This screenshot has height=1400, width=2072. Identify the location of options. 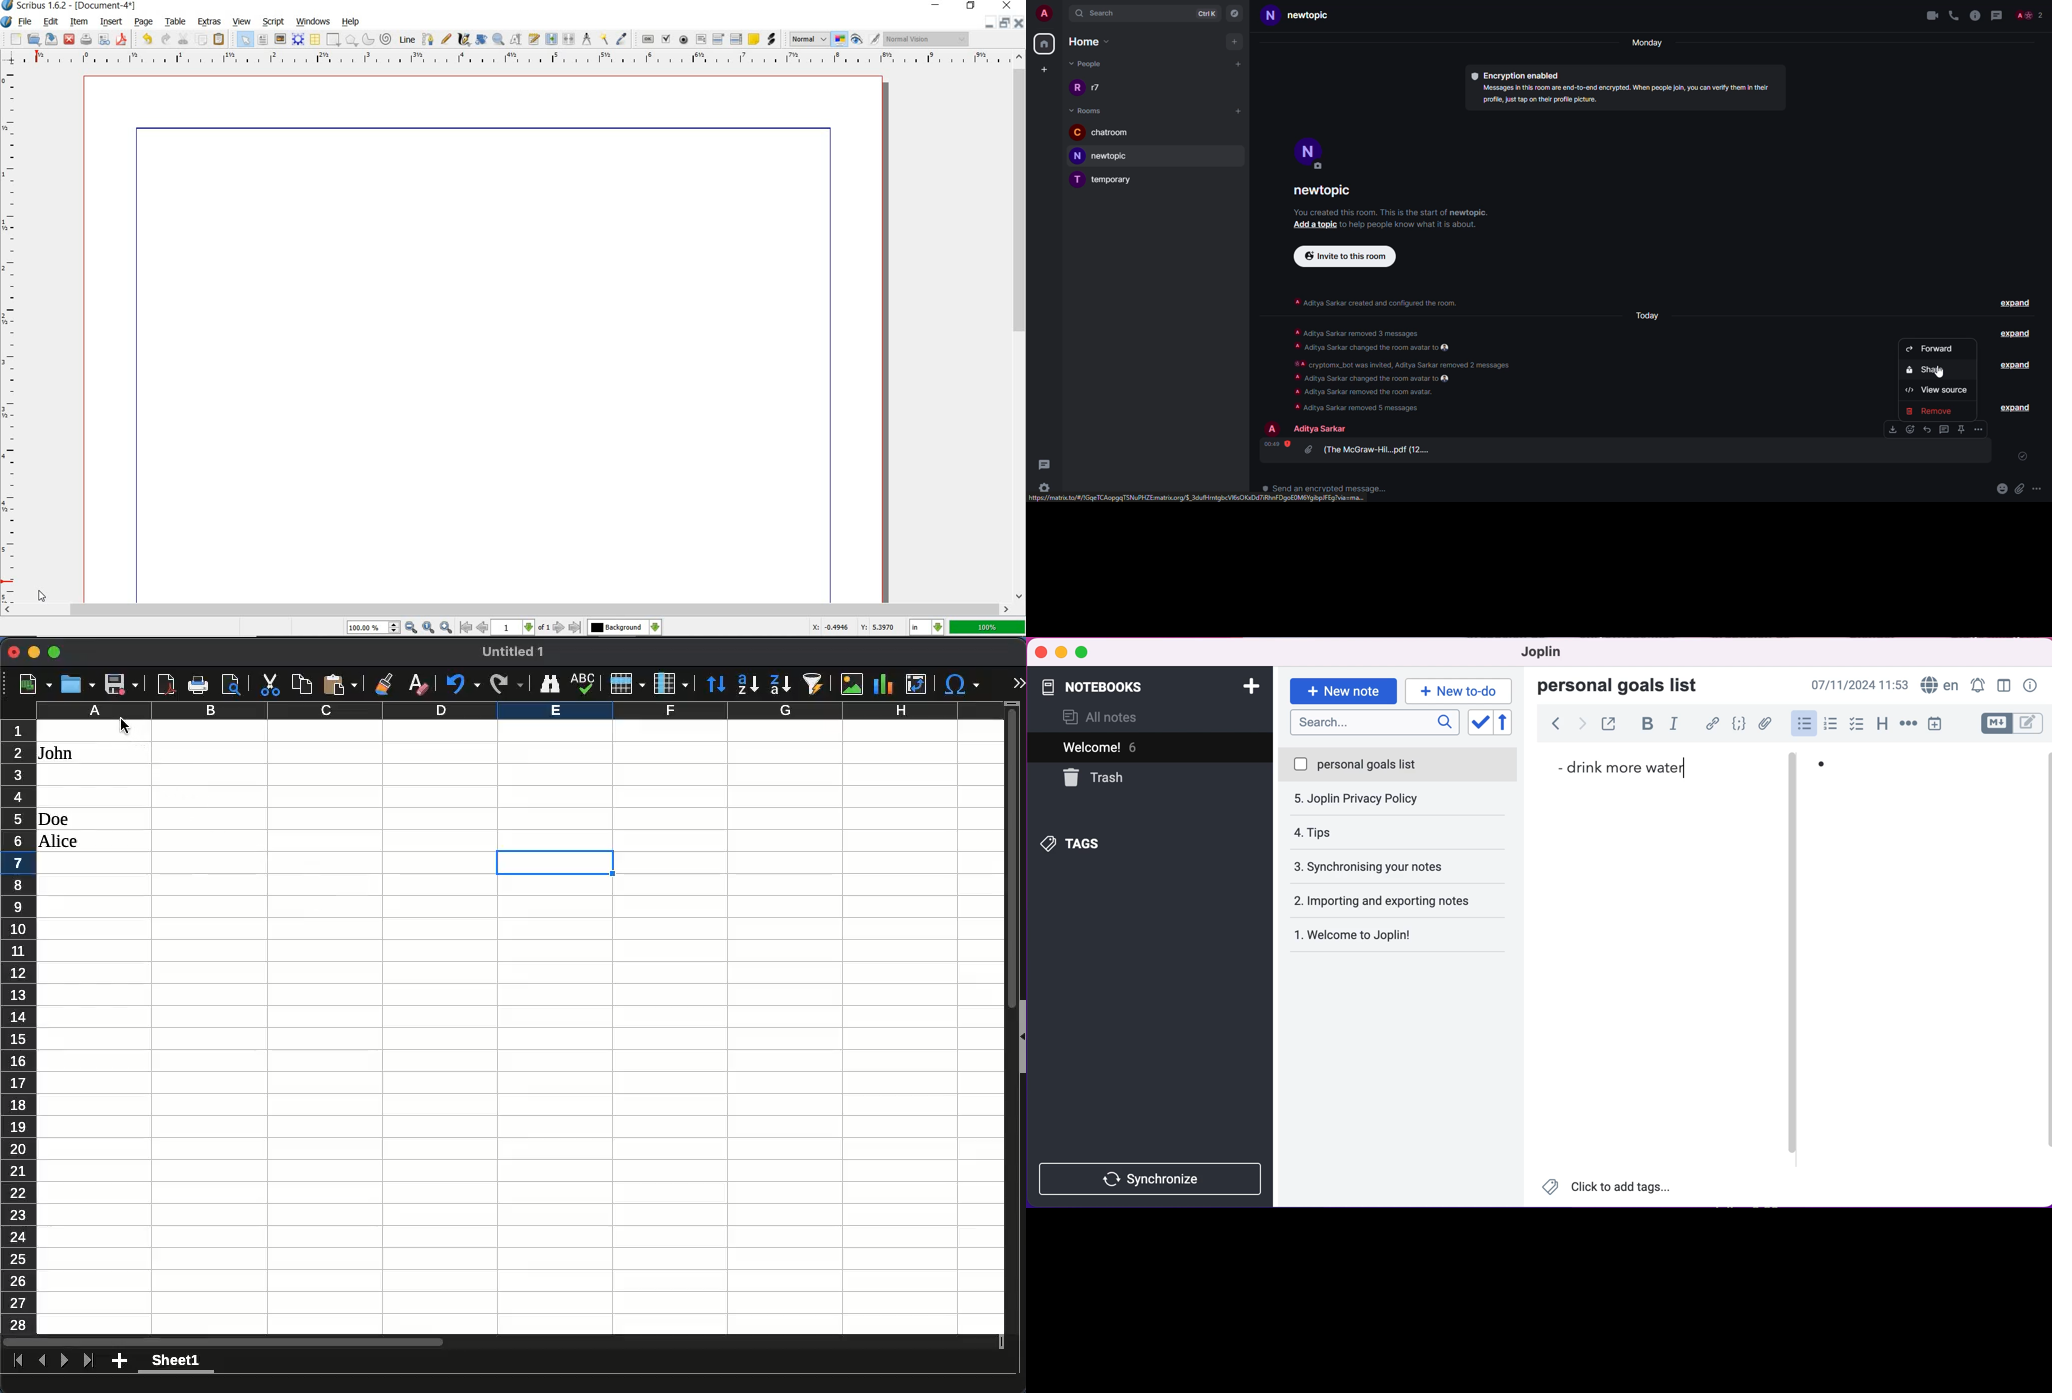
(1979, 430).